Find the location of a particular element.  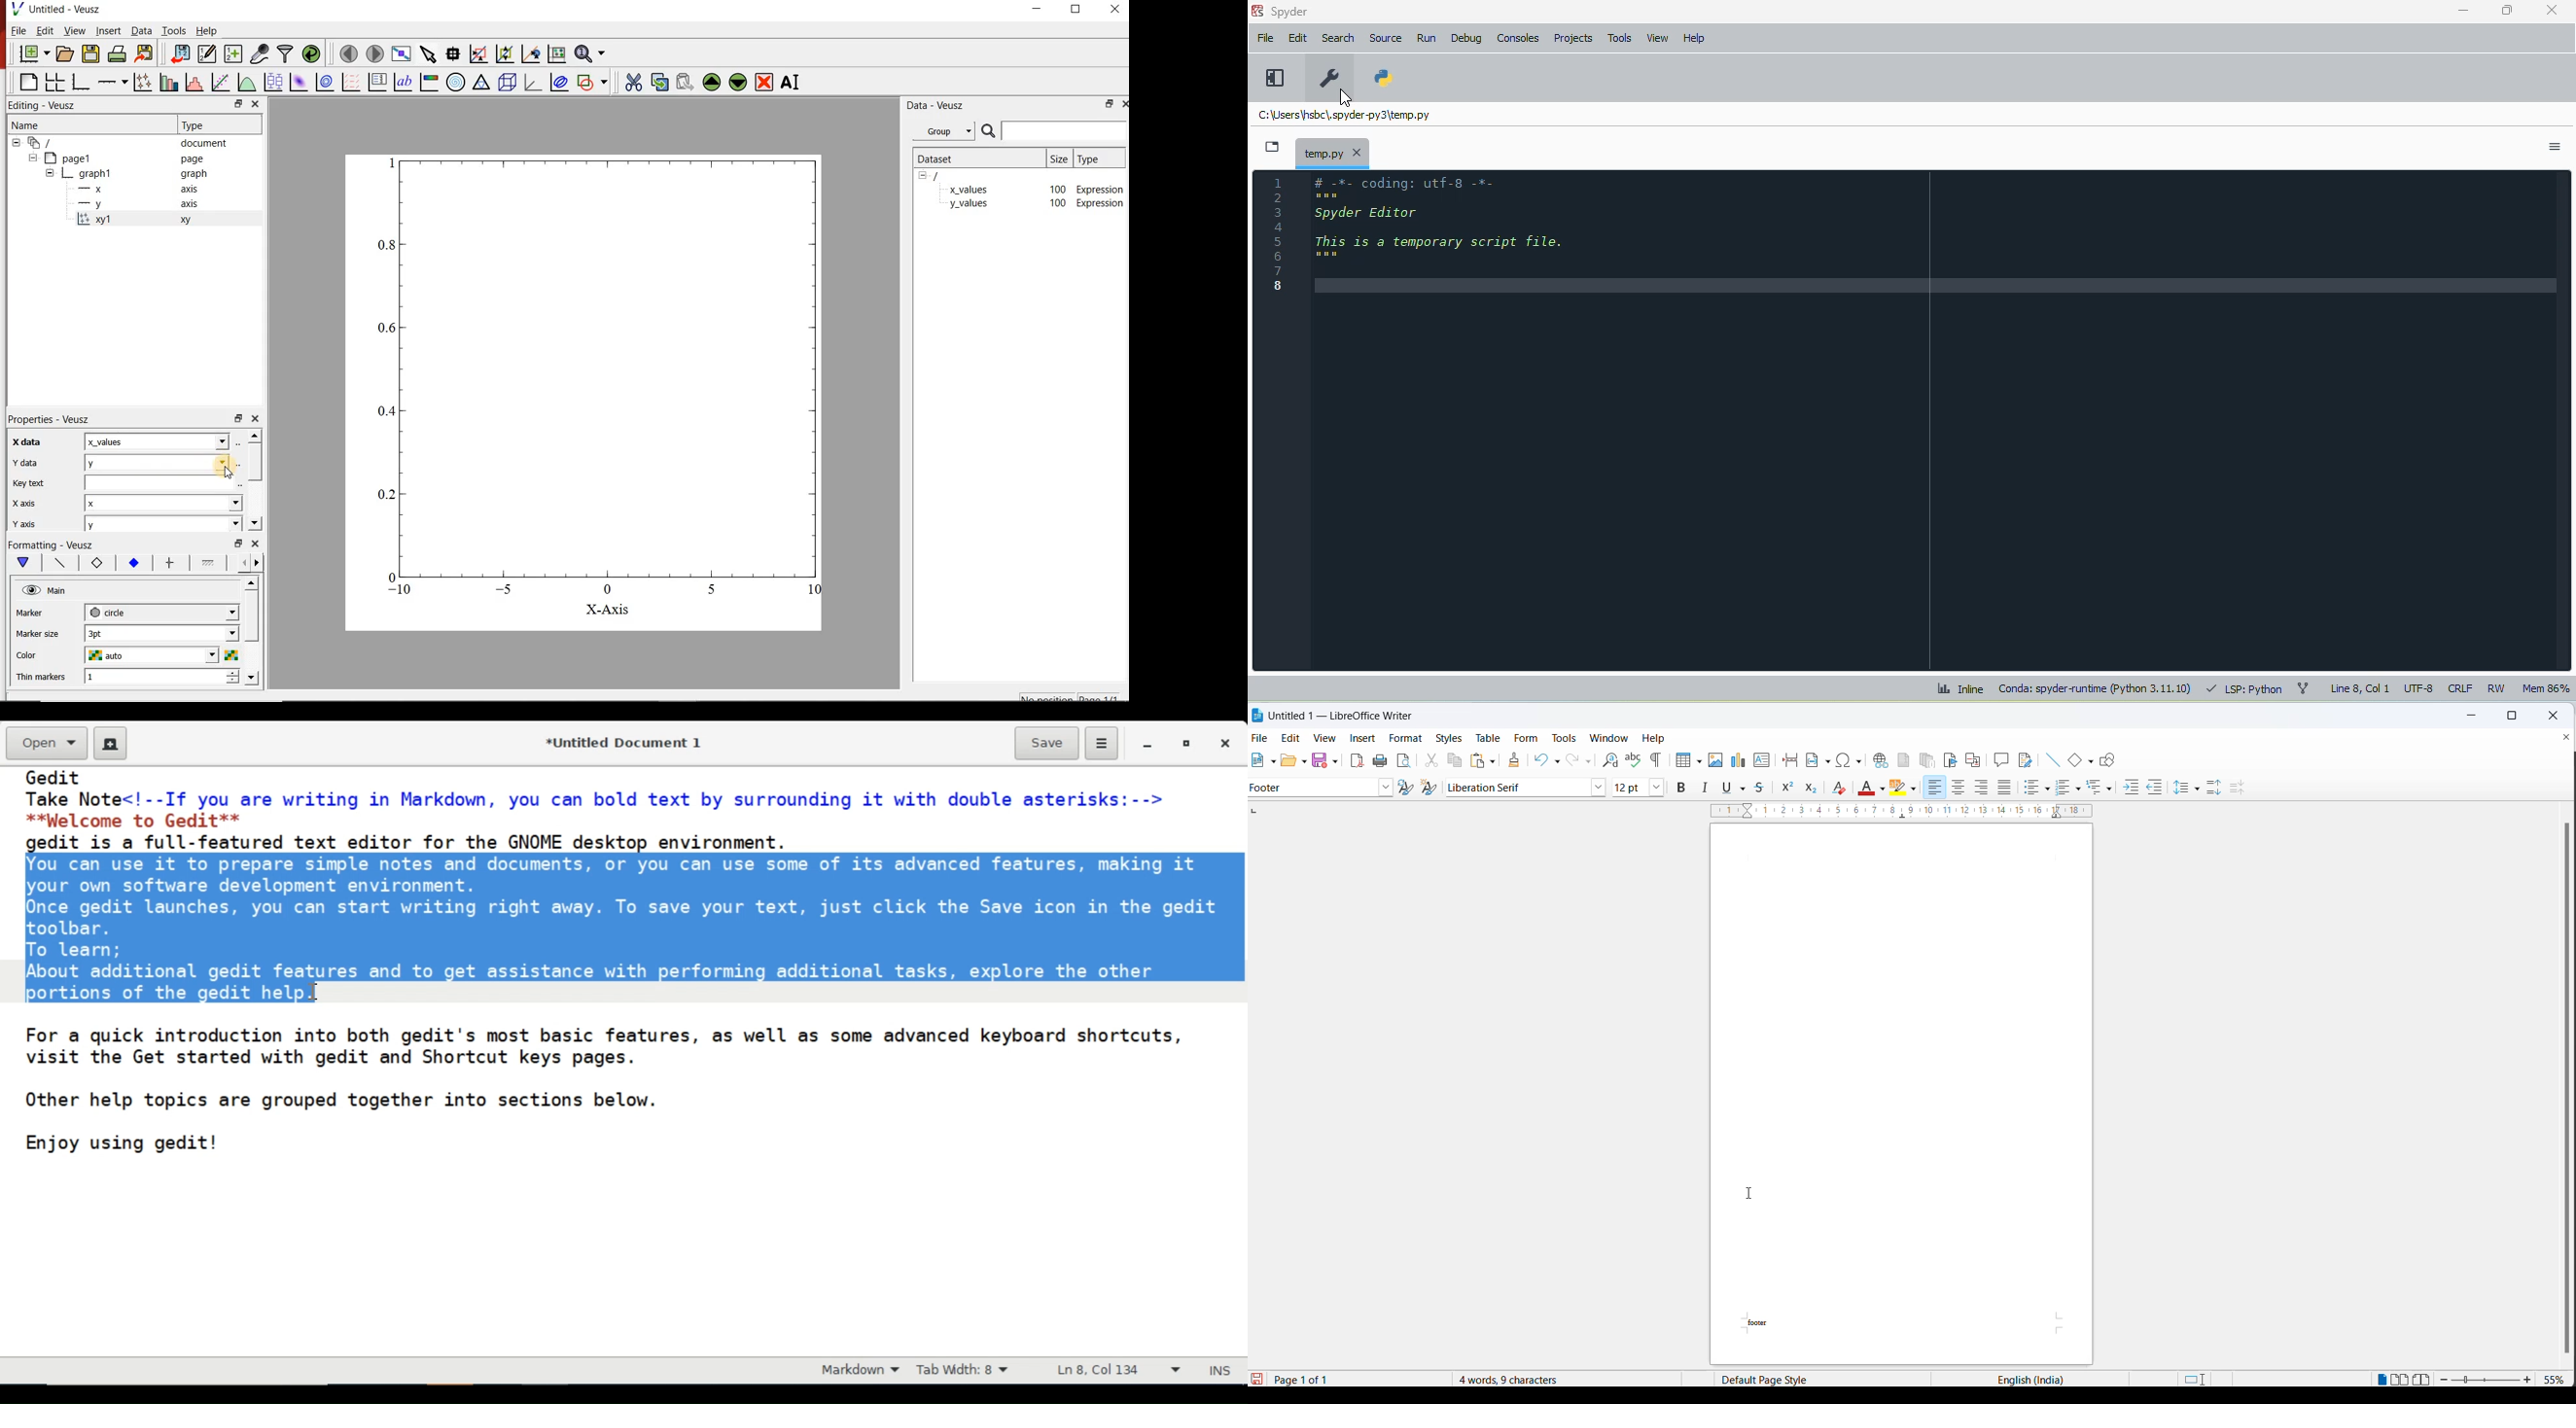

insert chart is located at coordinates (1740, 761).